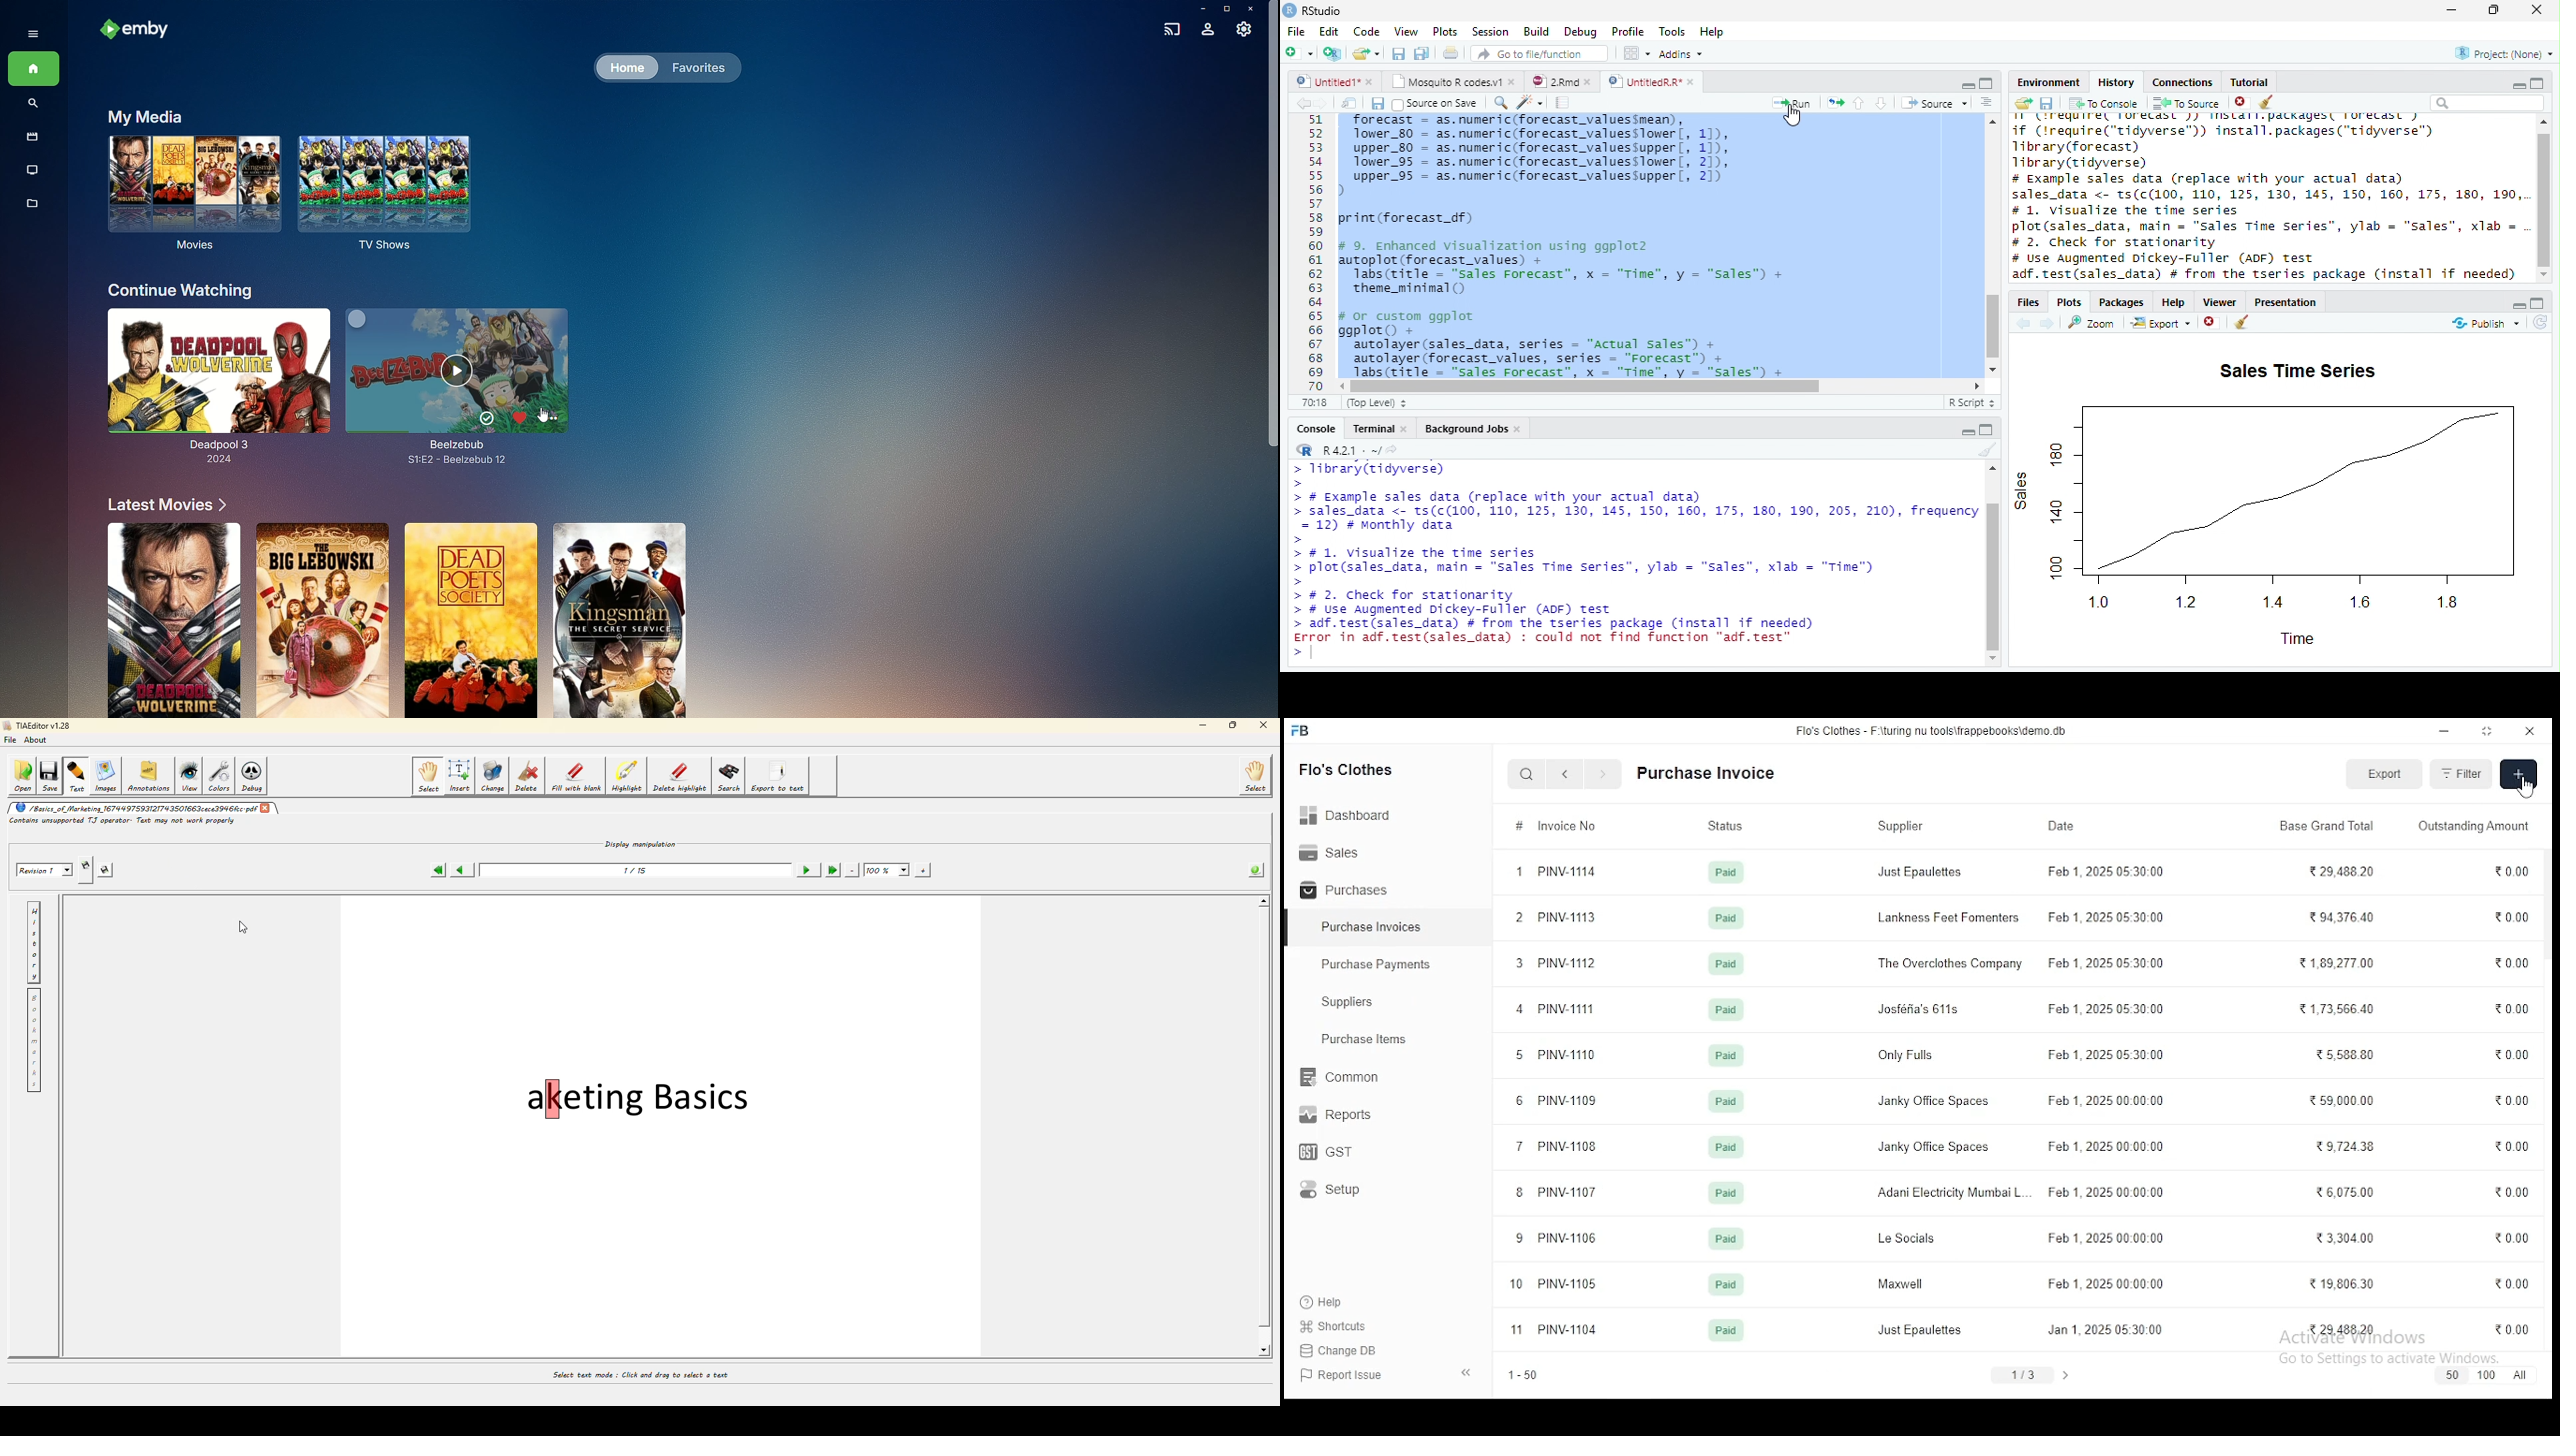  I want to click on Scroll, so click(1660, 386).